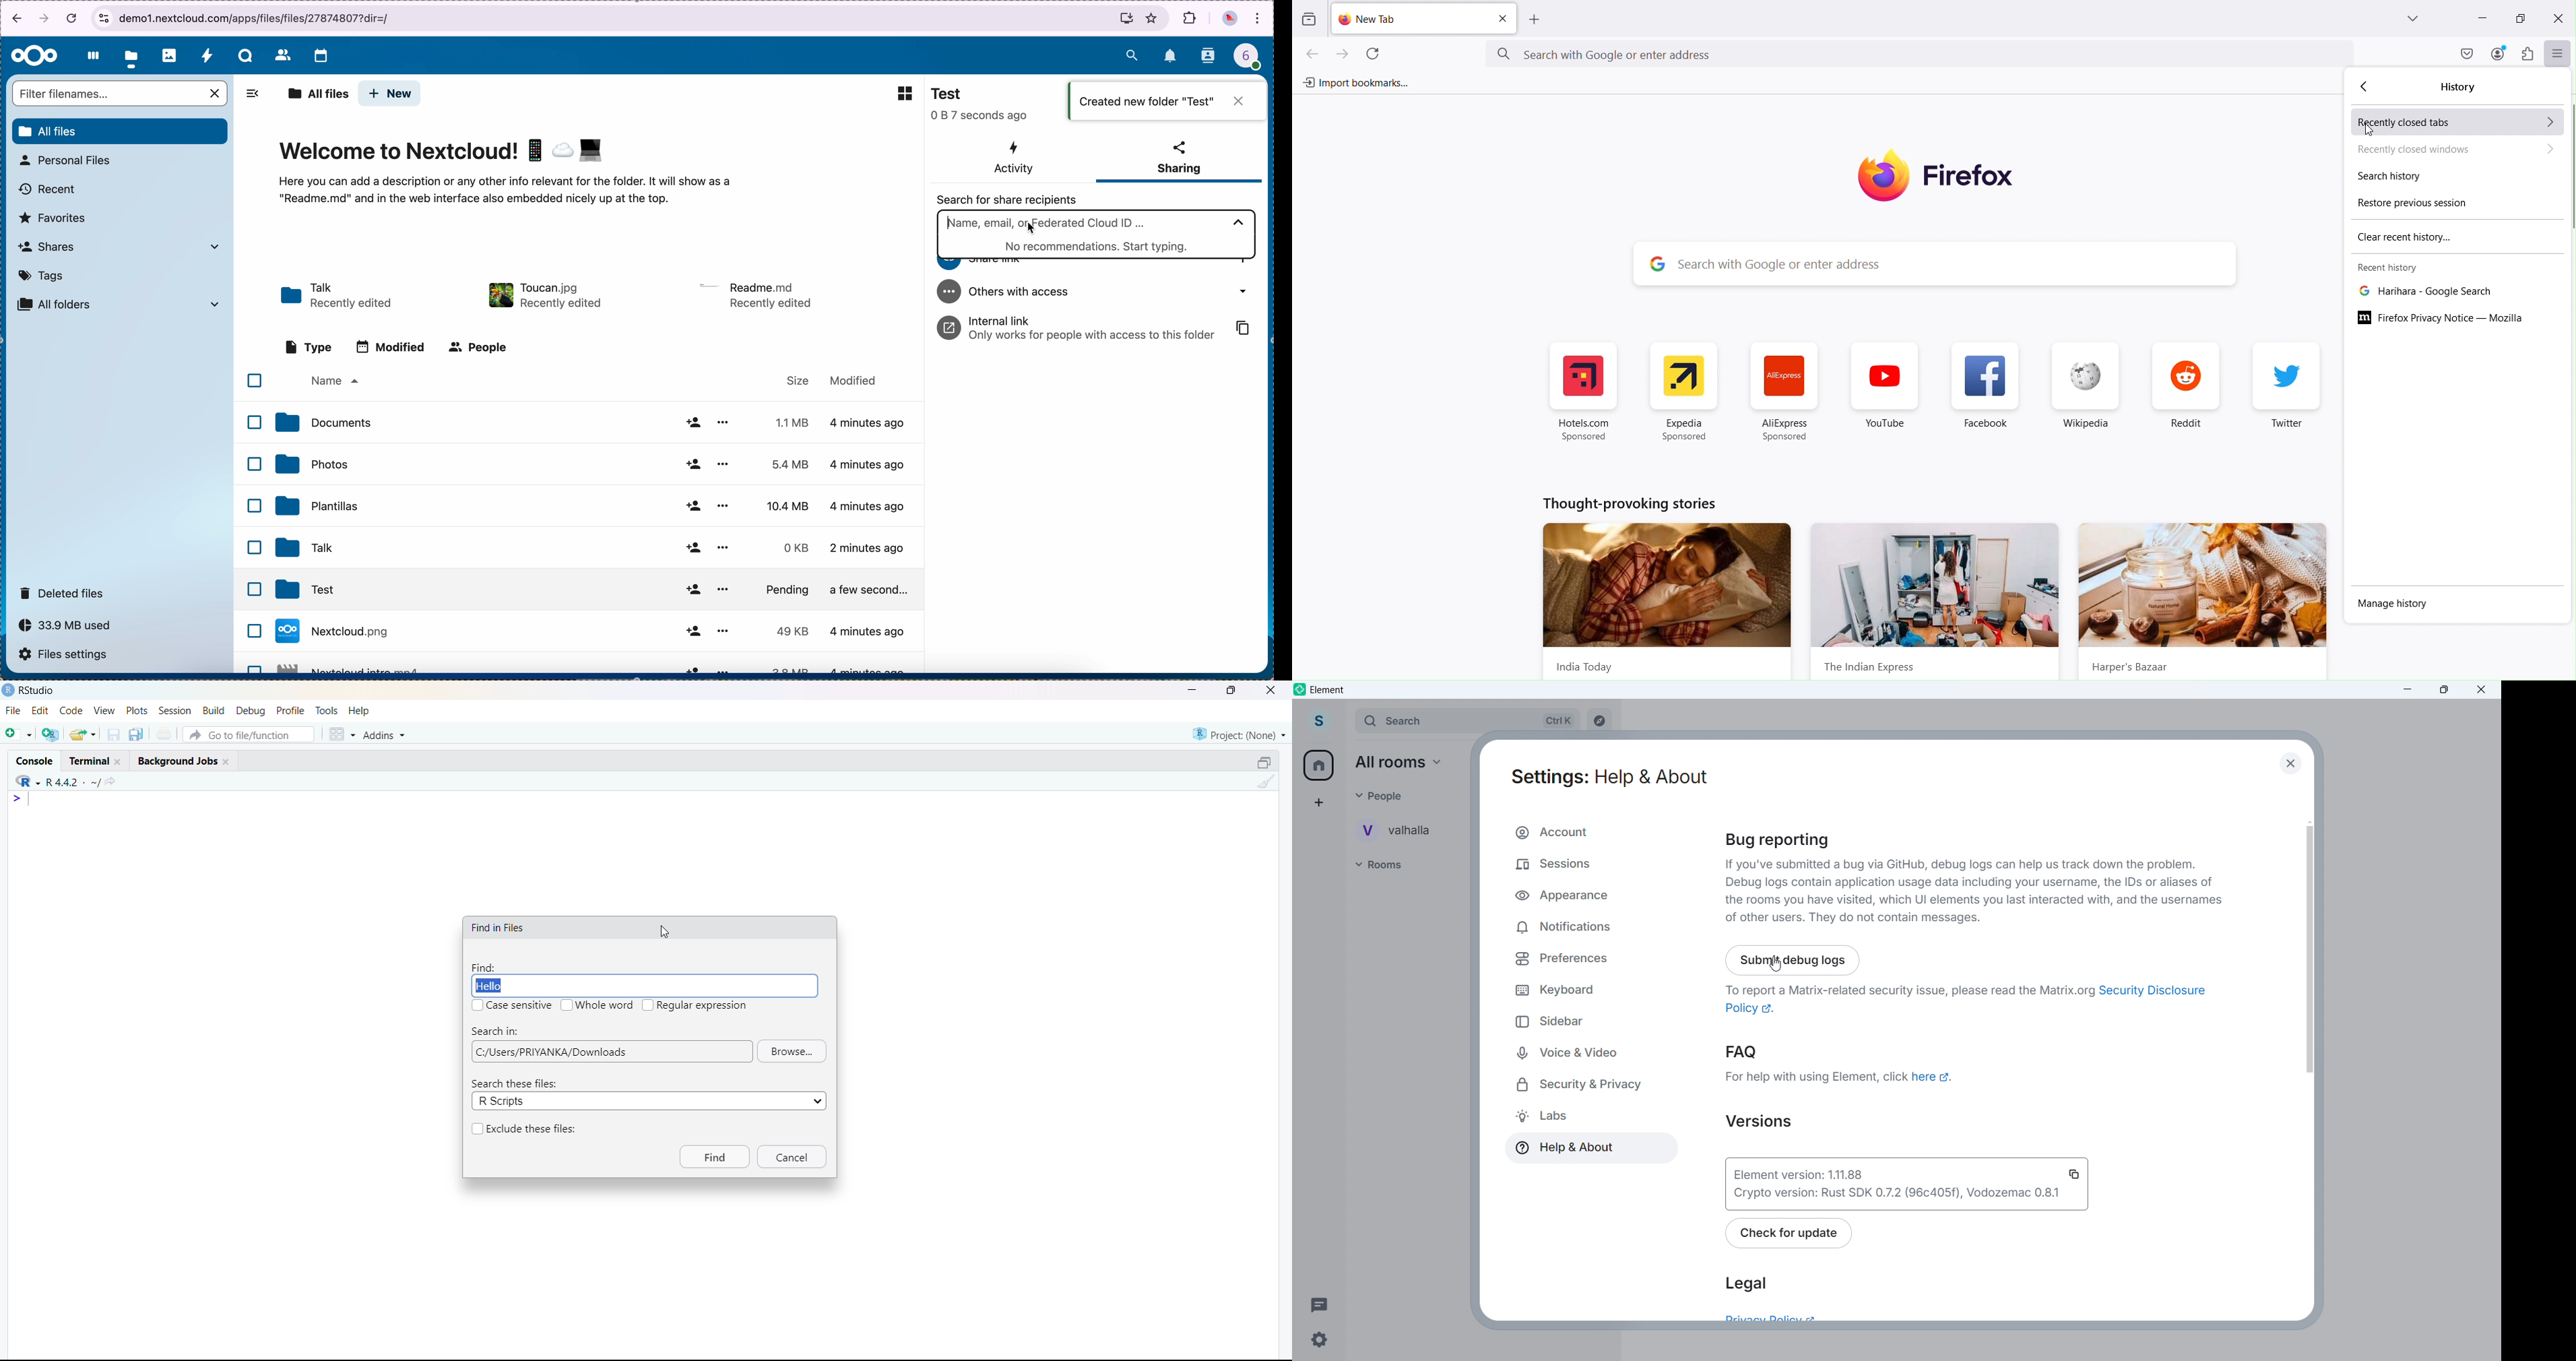 The height and width of the screenshot is (1372, 2576). I want to click on checkbox, so click(648, 1006).